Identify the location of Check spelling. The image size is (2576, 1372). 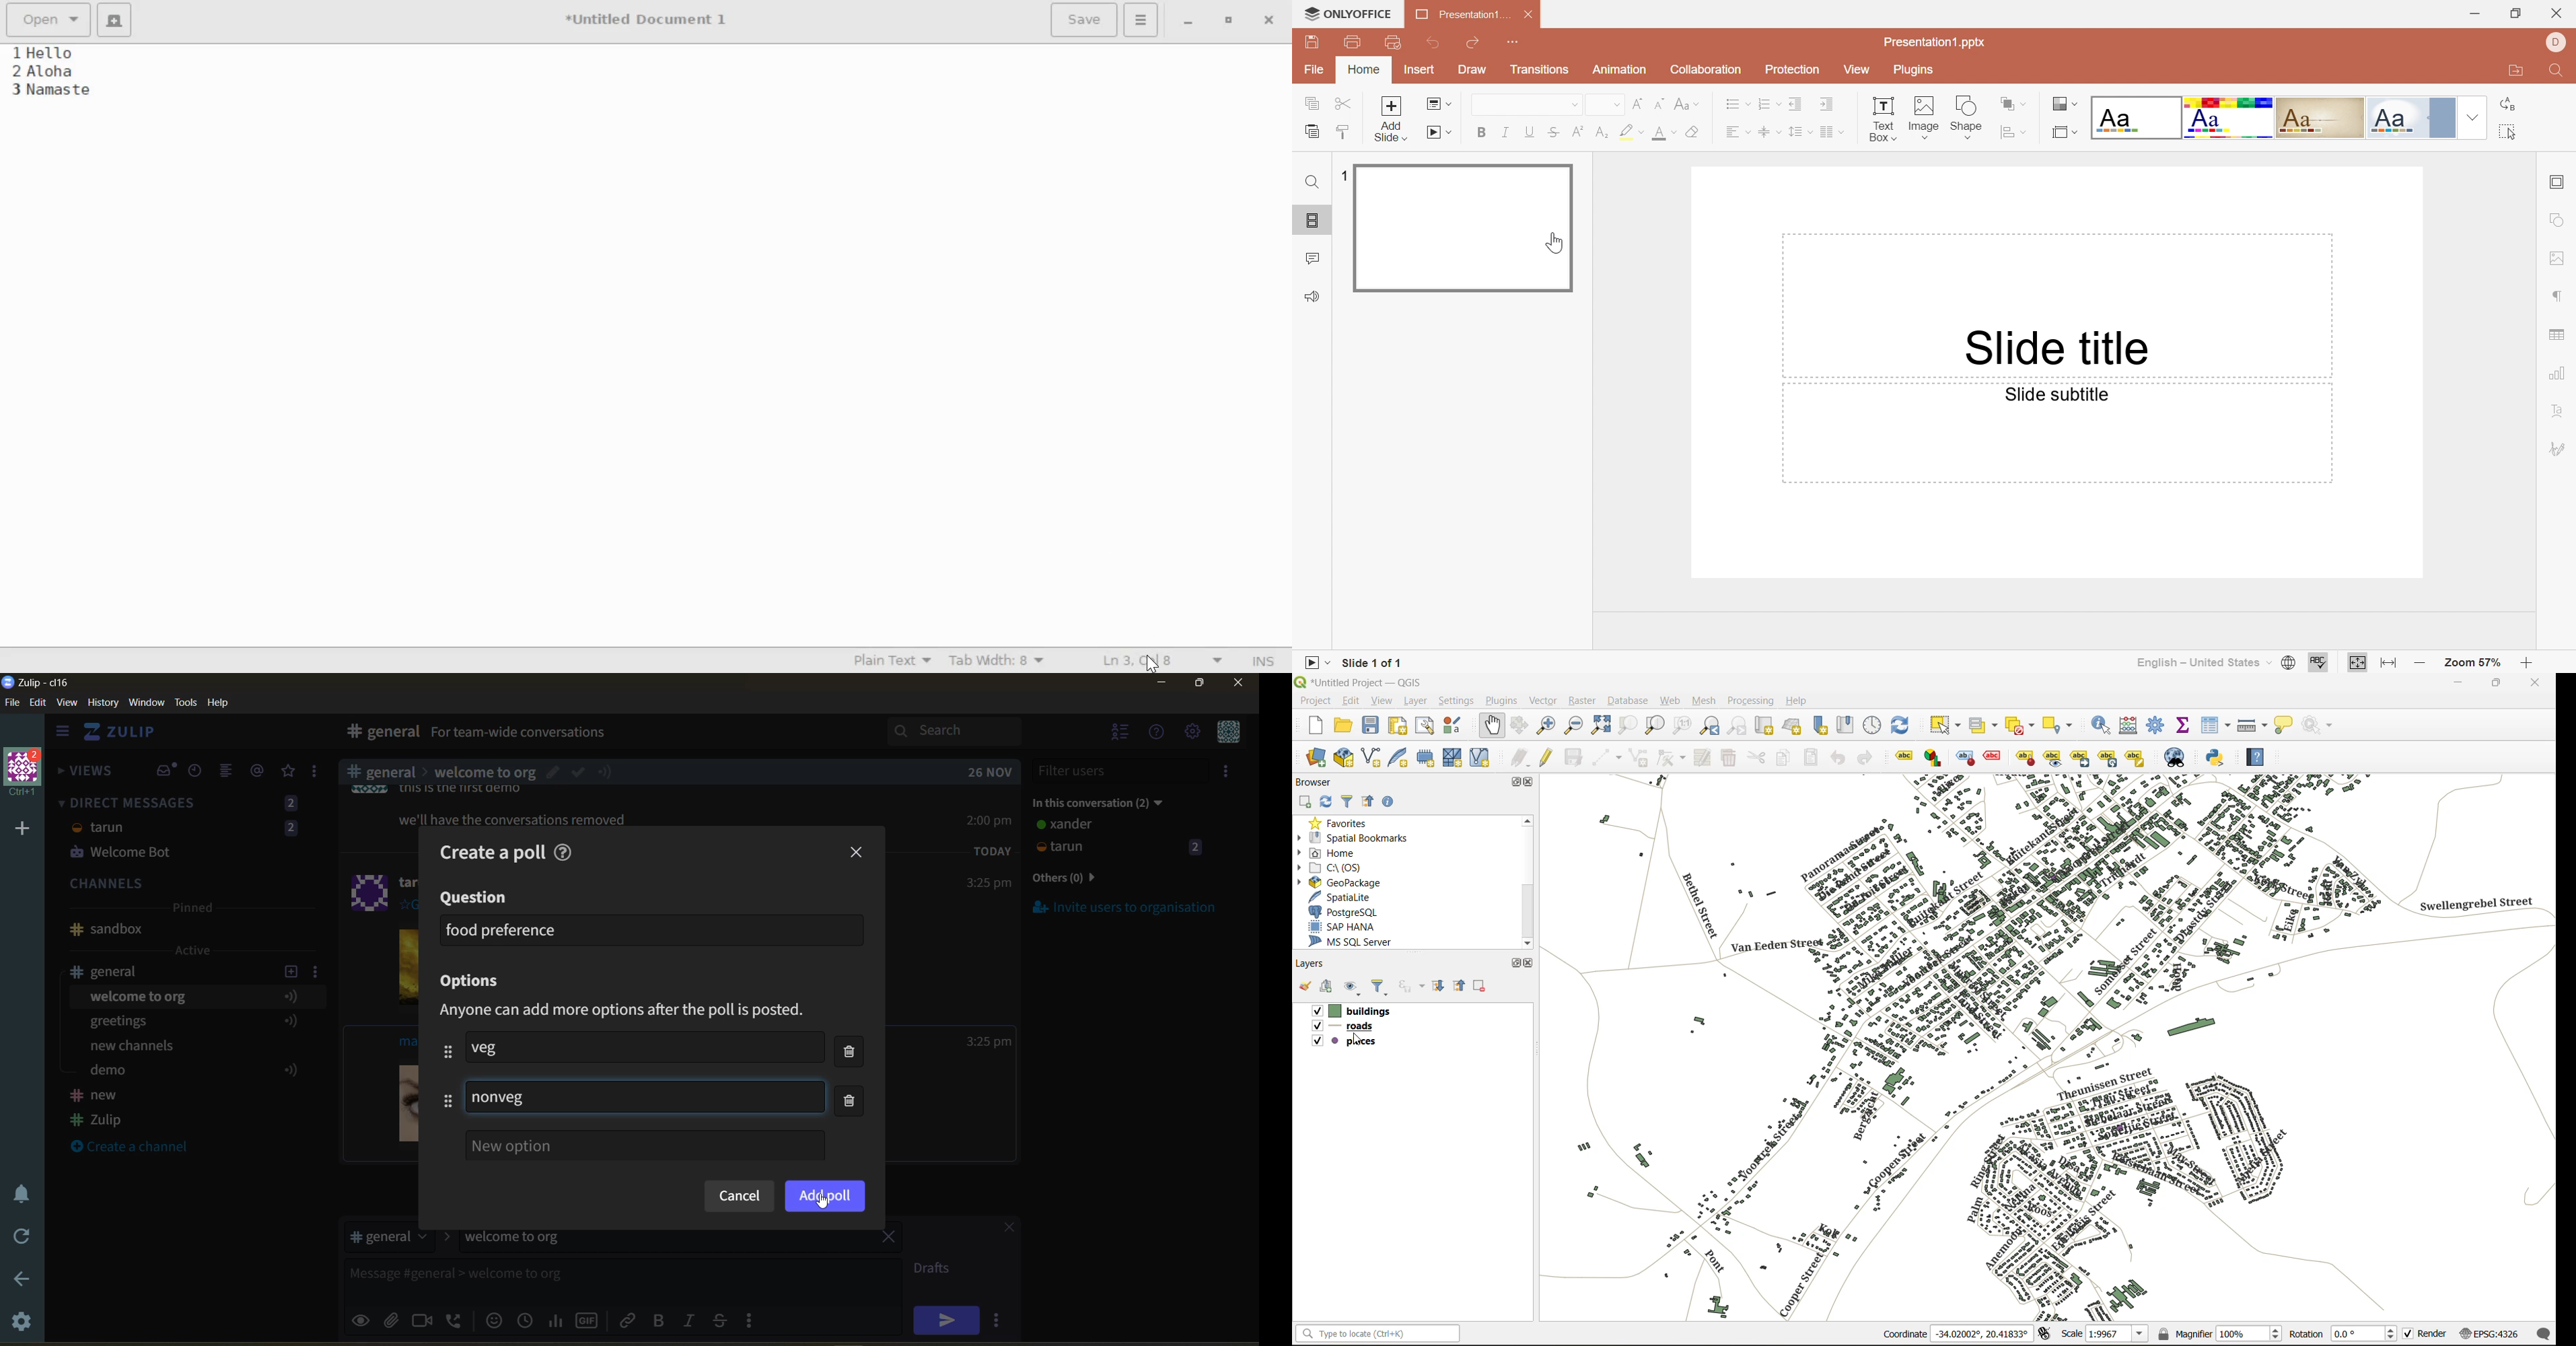
(2320, 662).